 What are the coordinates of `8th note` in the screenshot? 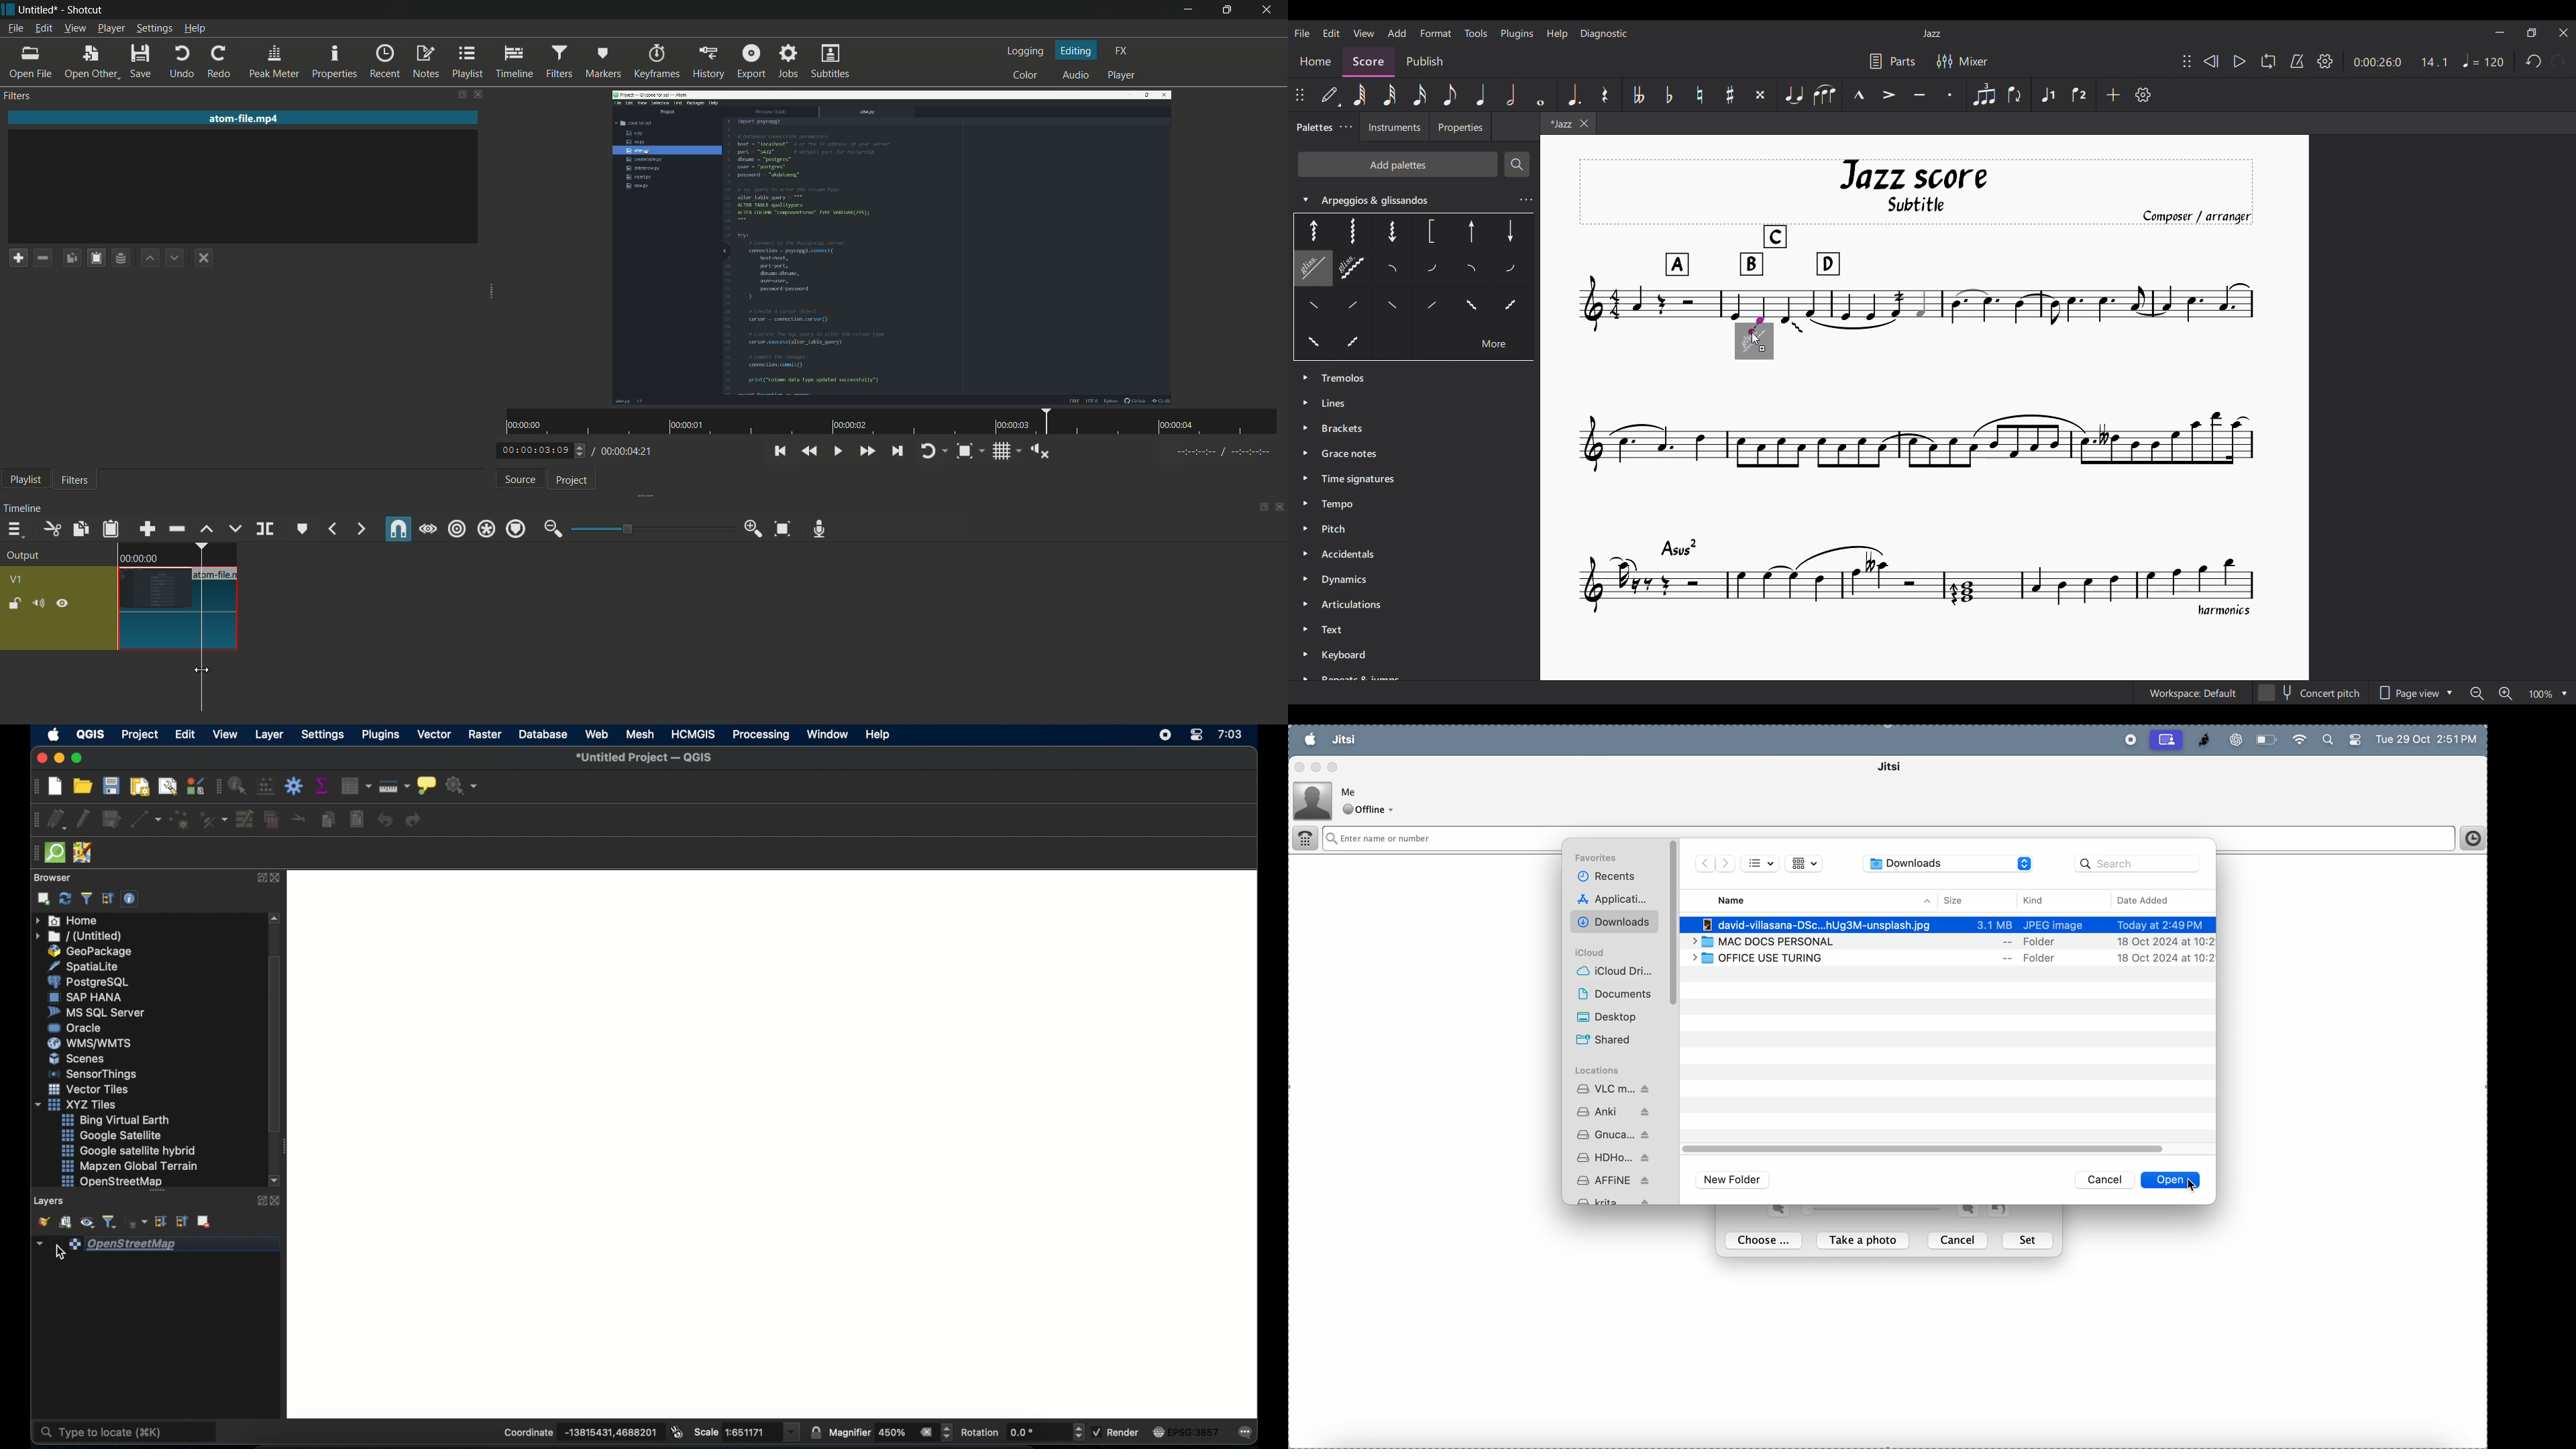 It's located at (1451, 95).